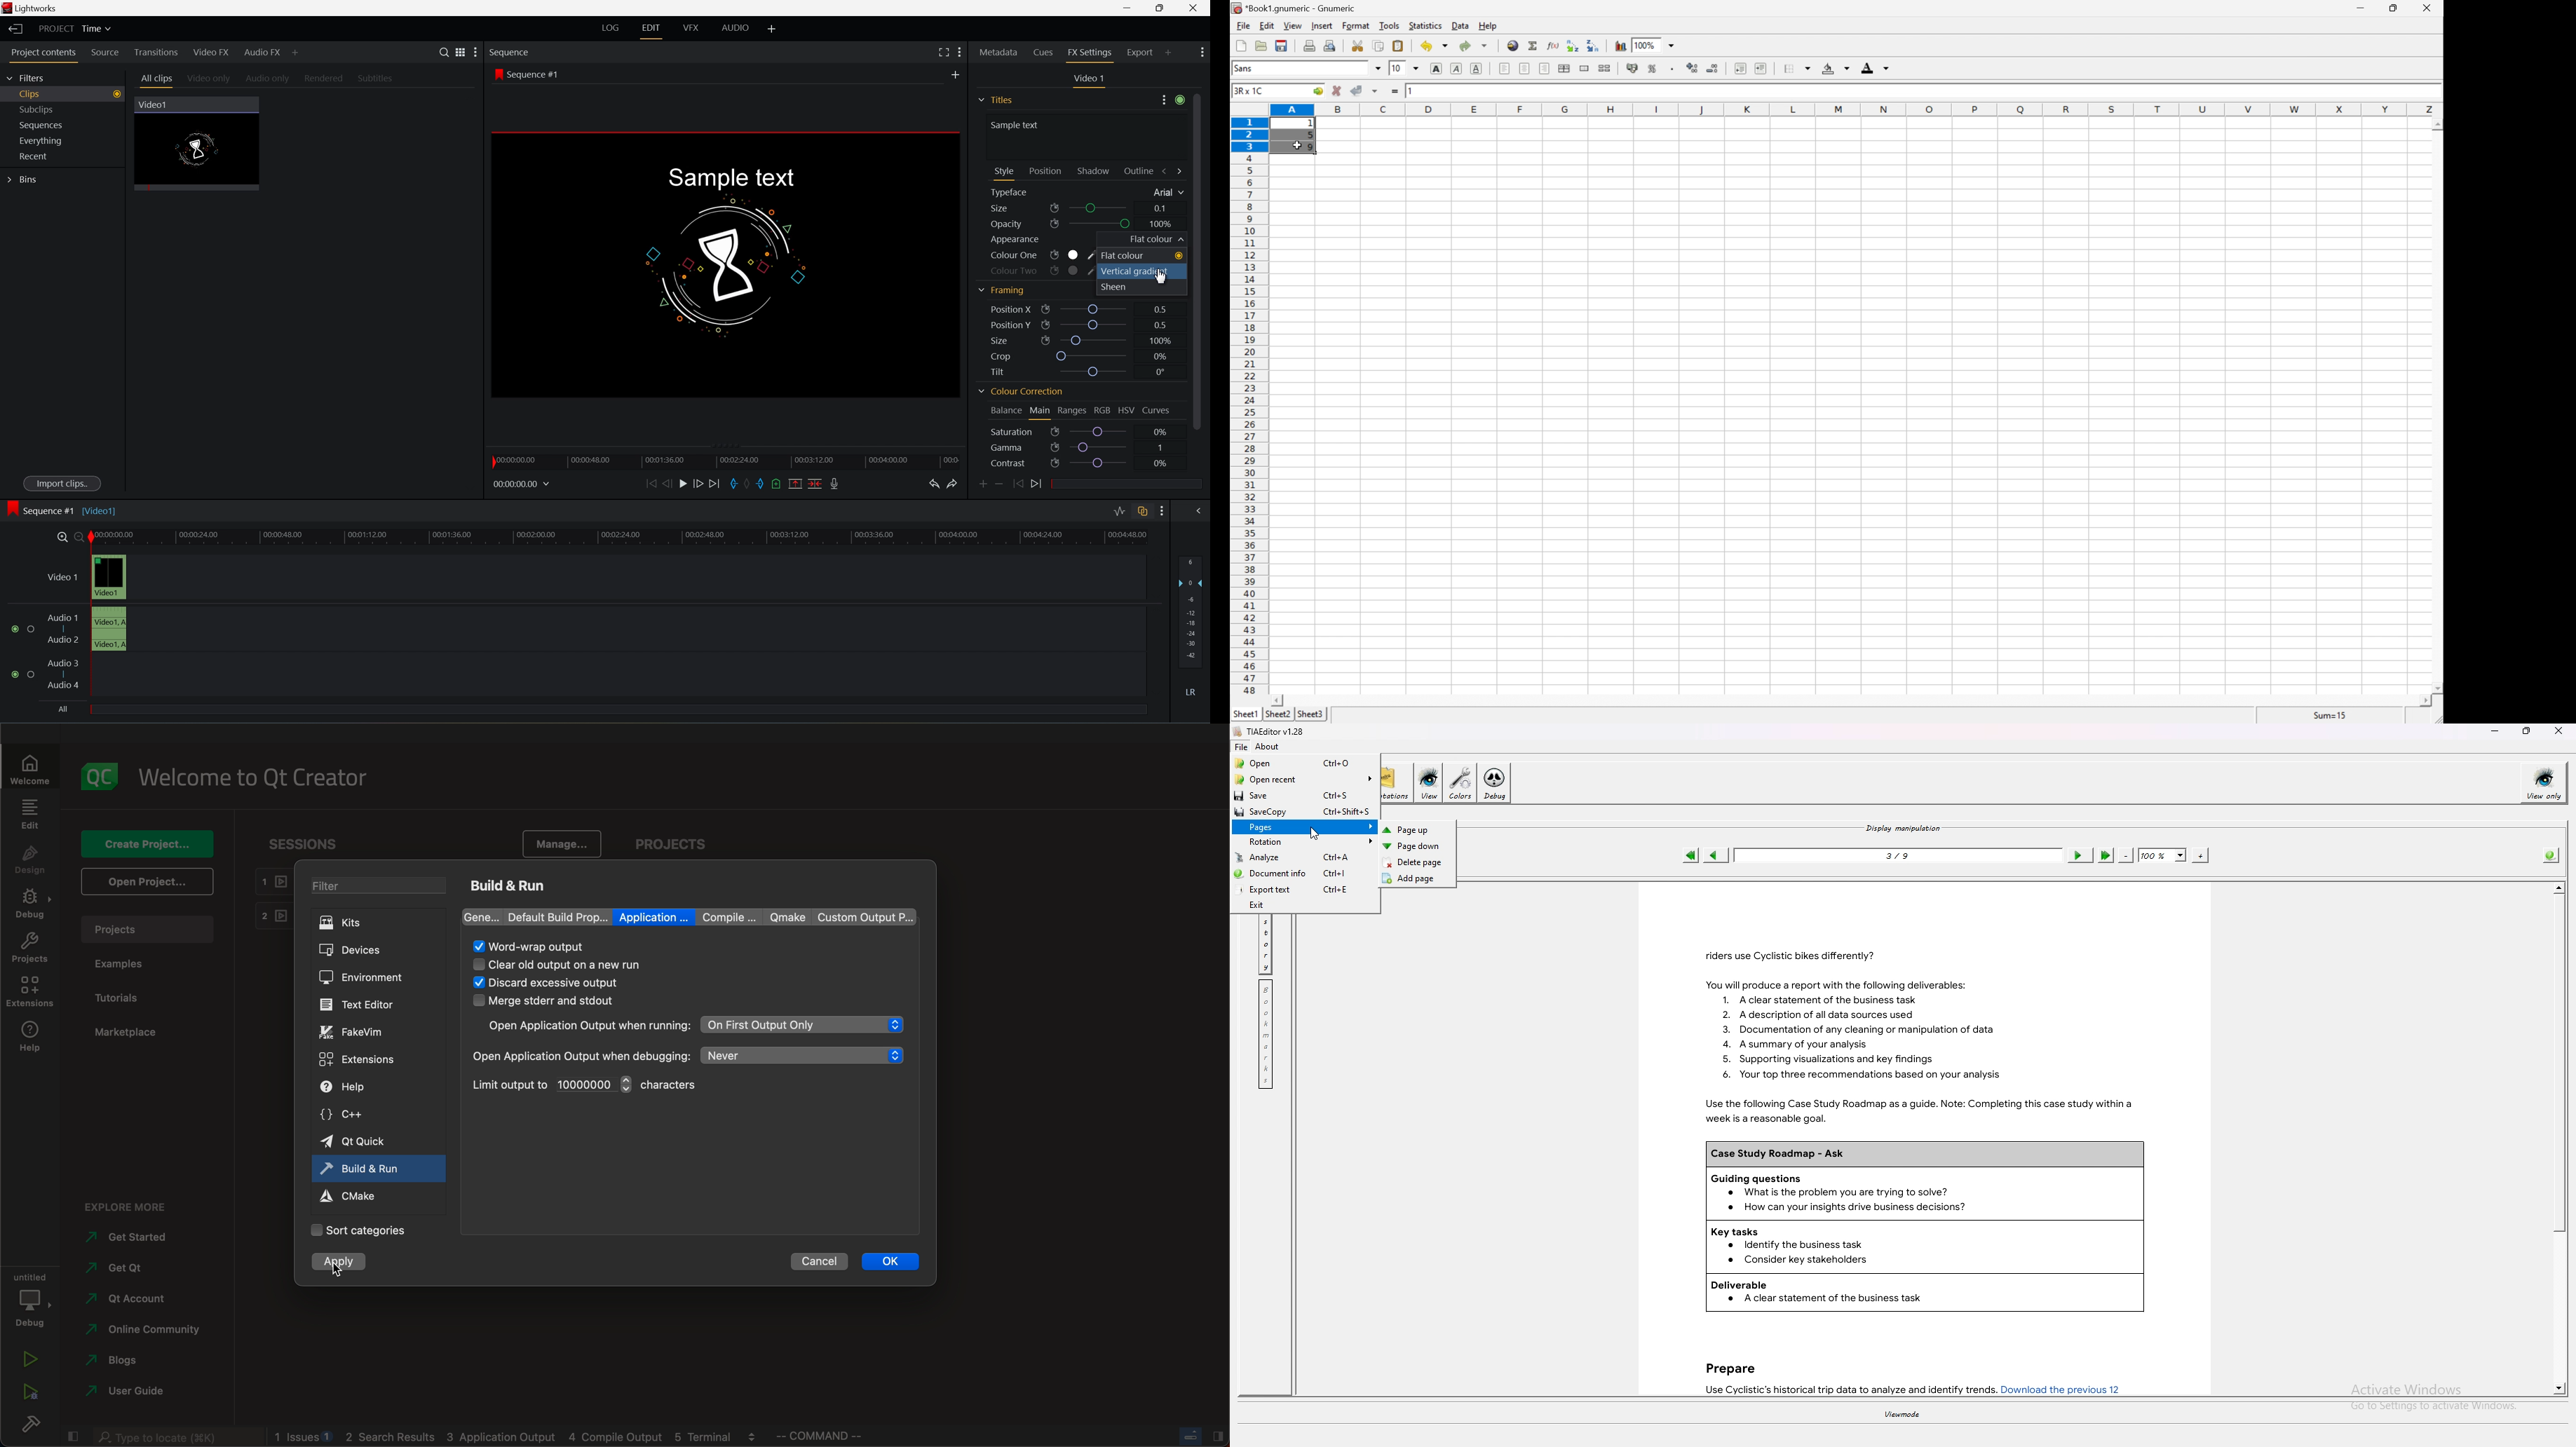  What do you see at coordinates (63, 707) in the screenshot?
I see `All` at bounding box center [63, 707].